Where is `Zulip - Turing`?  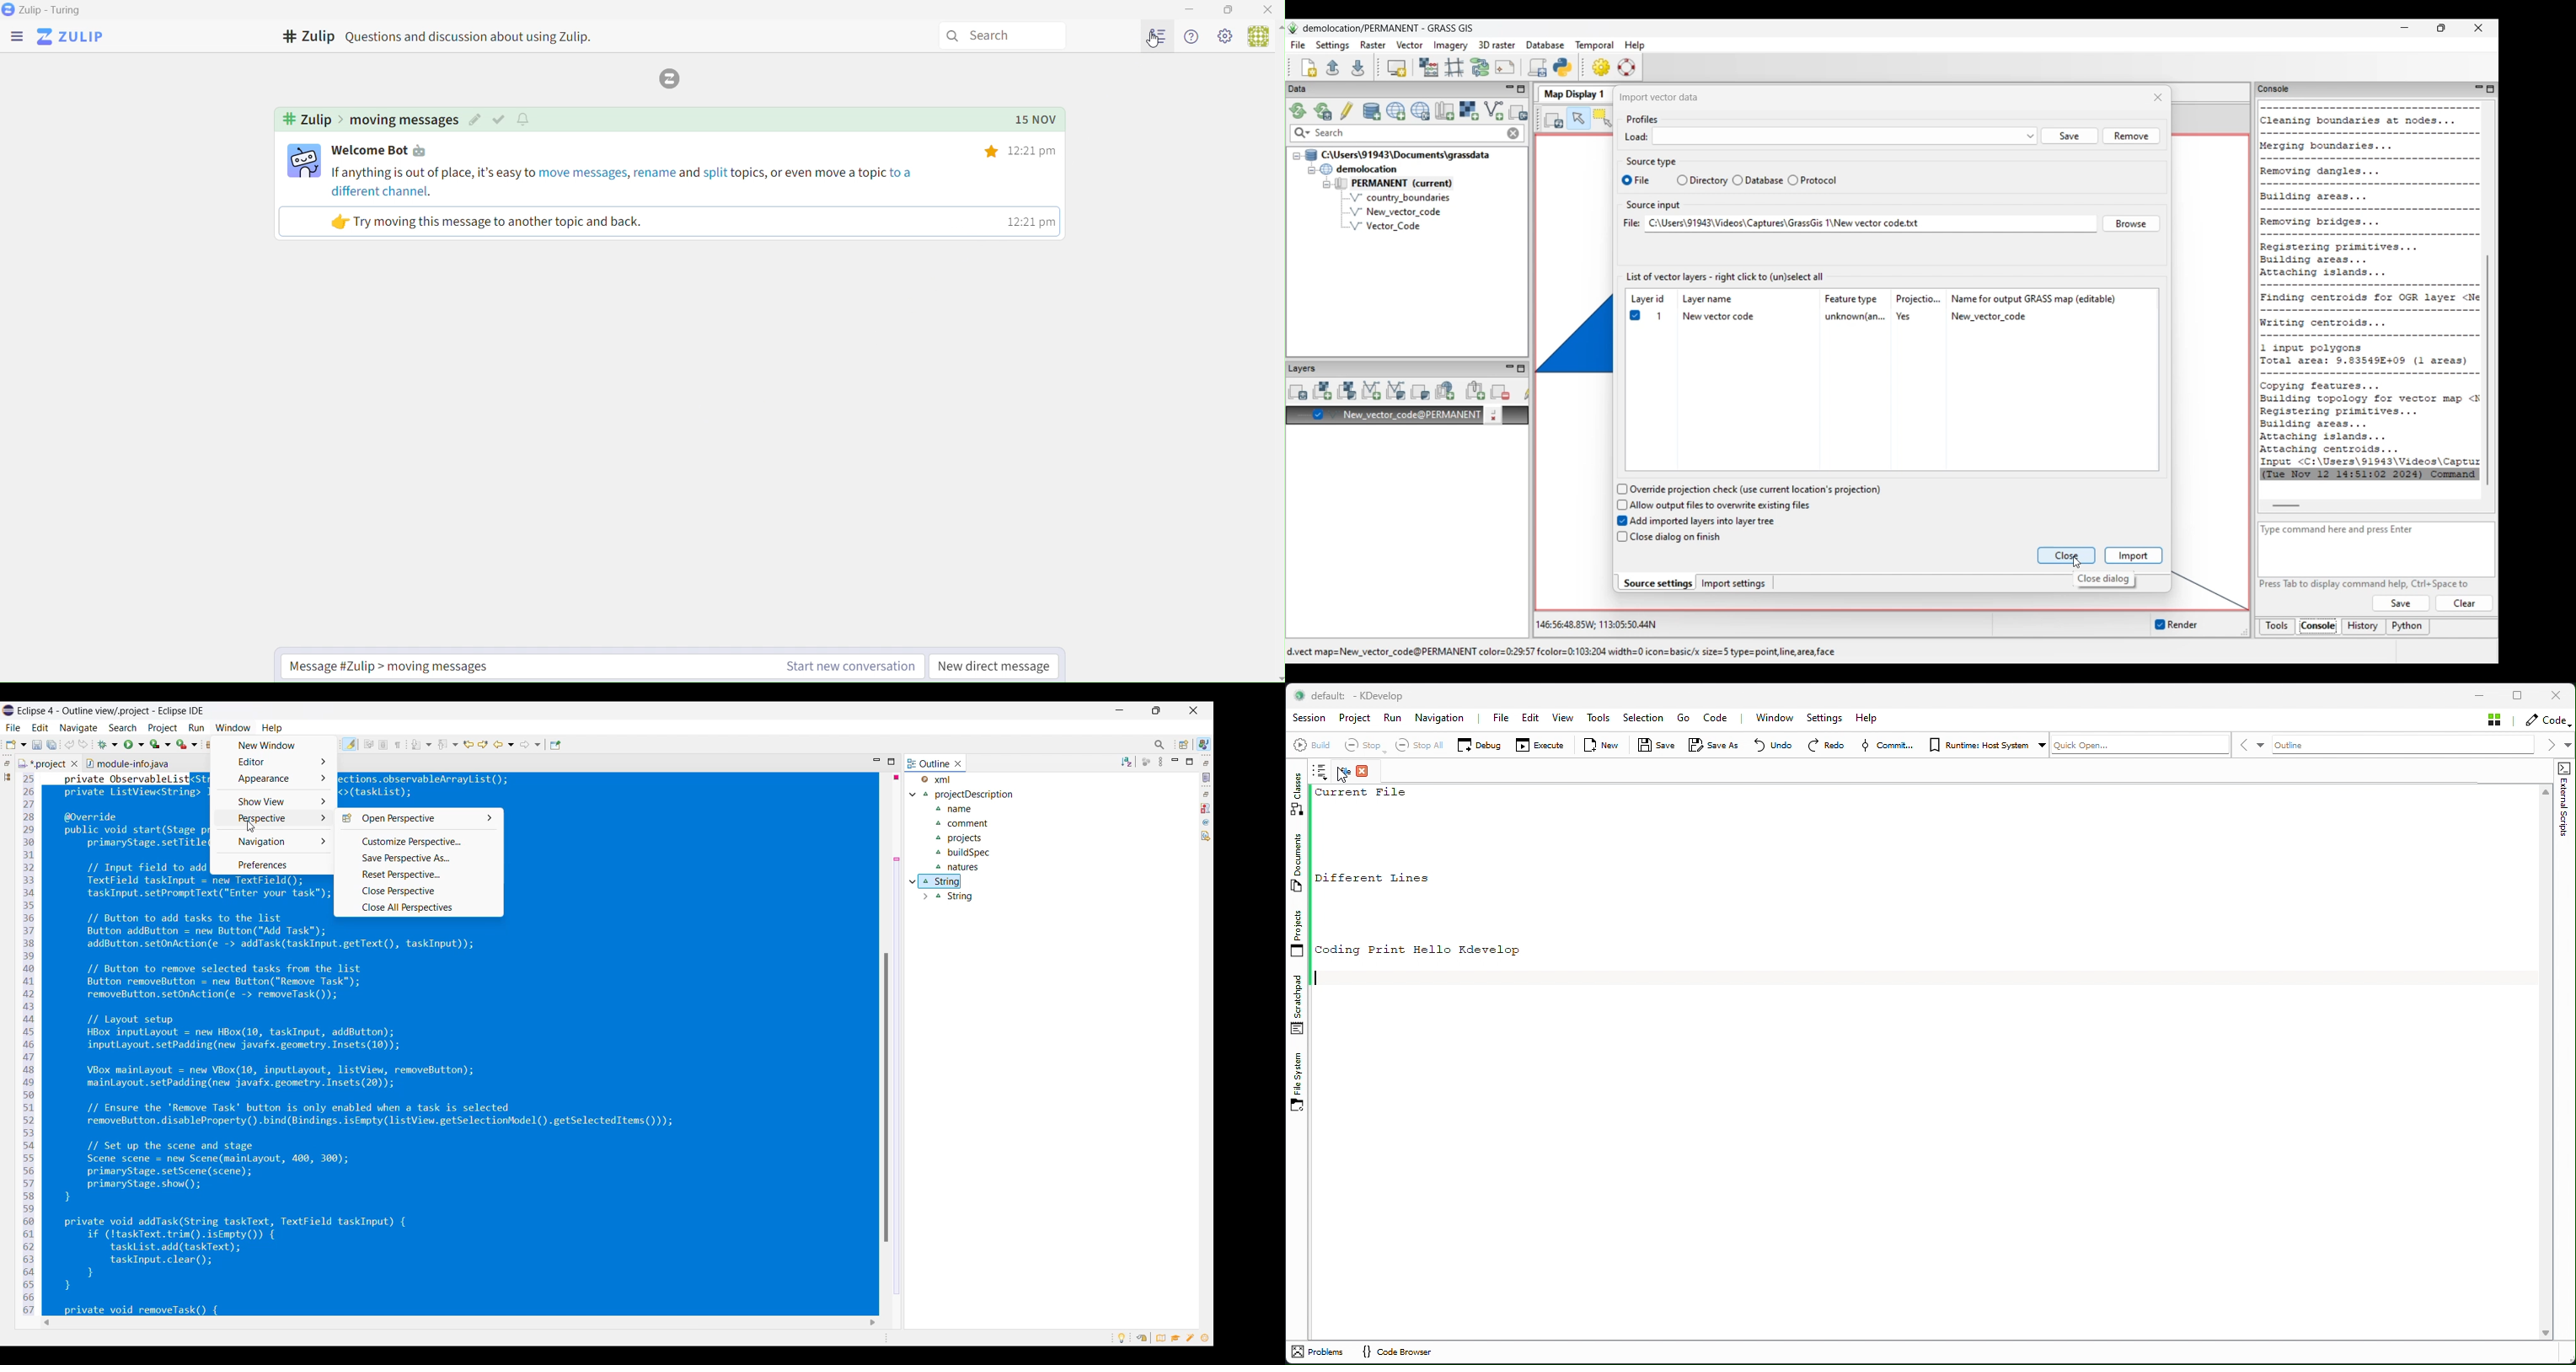 Zulip - Turing is located at coordinates (54, 10).